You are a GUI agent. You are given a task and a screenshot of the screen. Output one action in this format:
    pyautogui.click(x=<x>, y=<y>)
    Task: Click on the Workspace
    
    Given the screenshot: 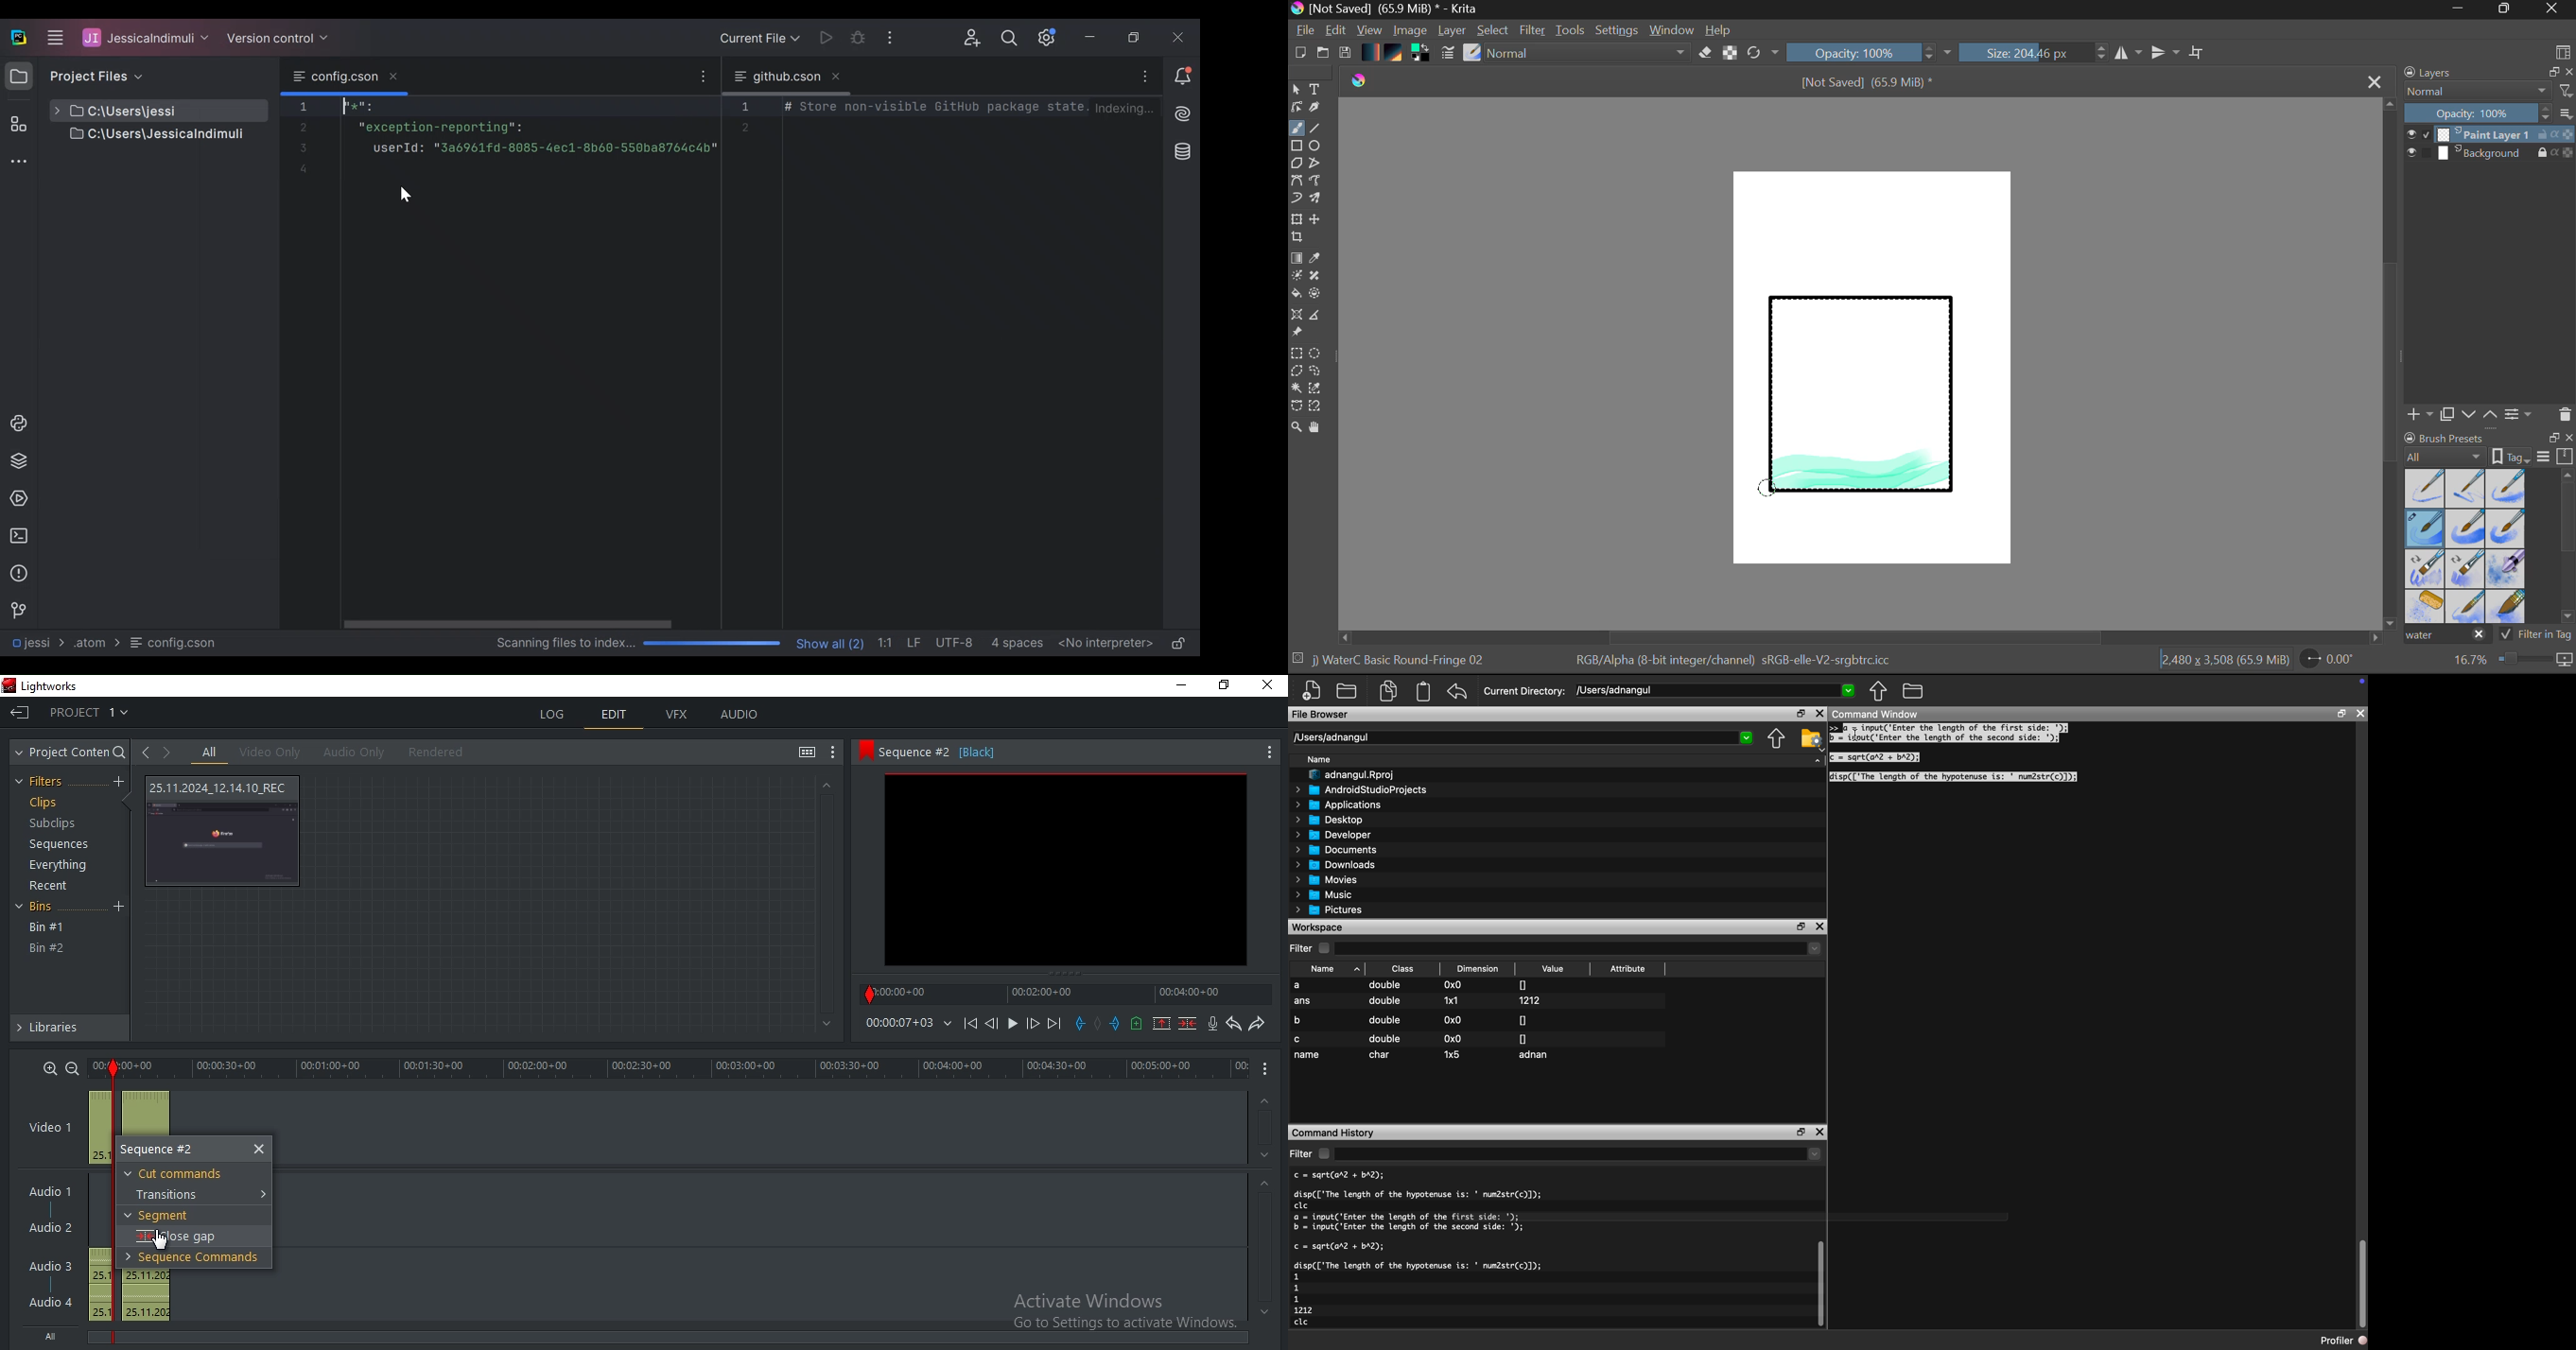 What is the action you would take?
    pyautogui.click(x=1320, y=927)
    